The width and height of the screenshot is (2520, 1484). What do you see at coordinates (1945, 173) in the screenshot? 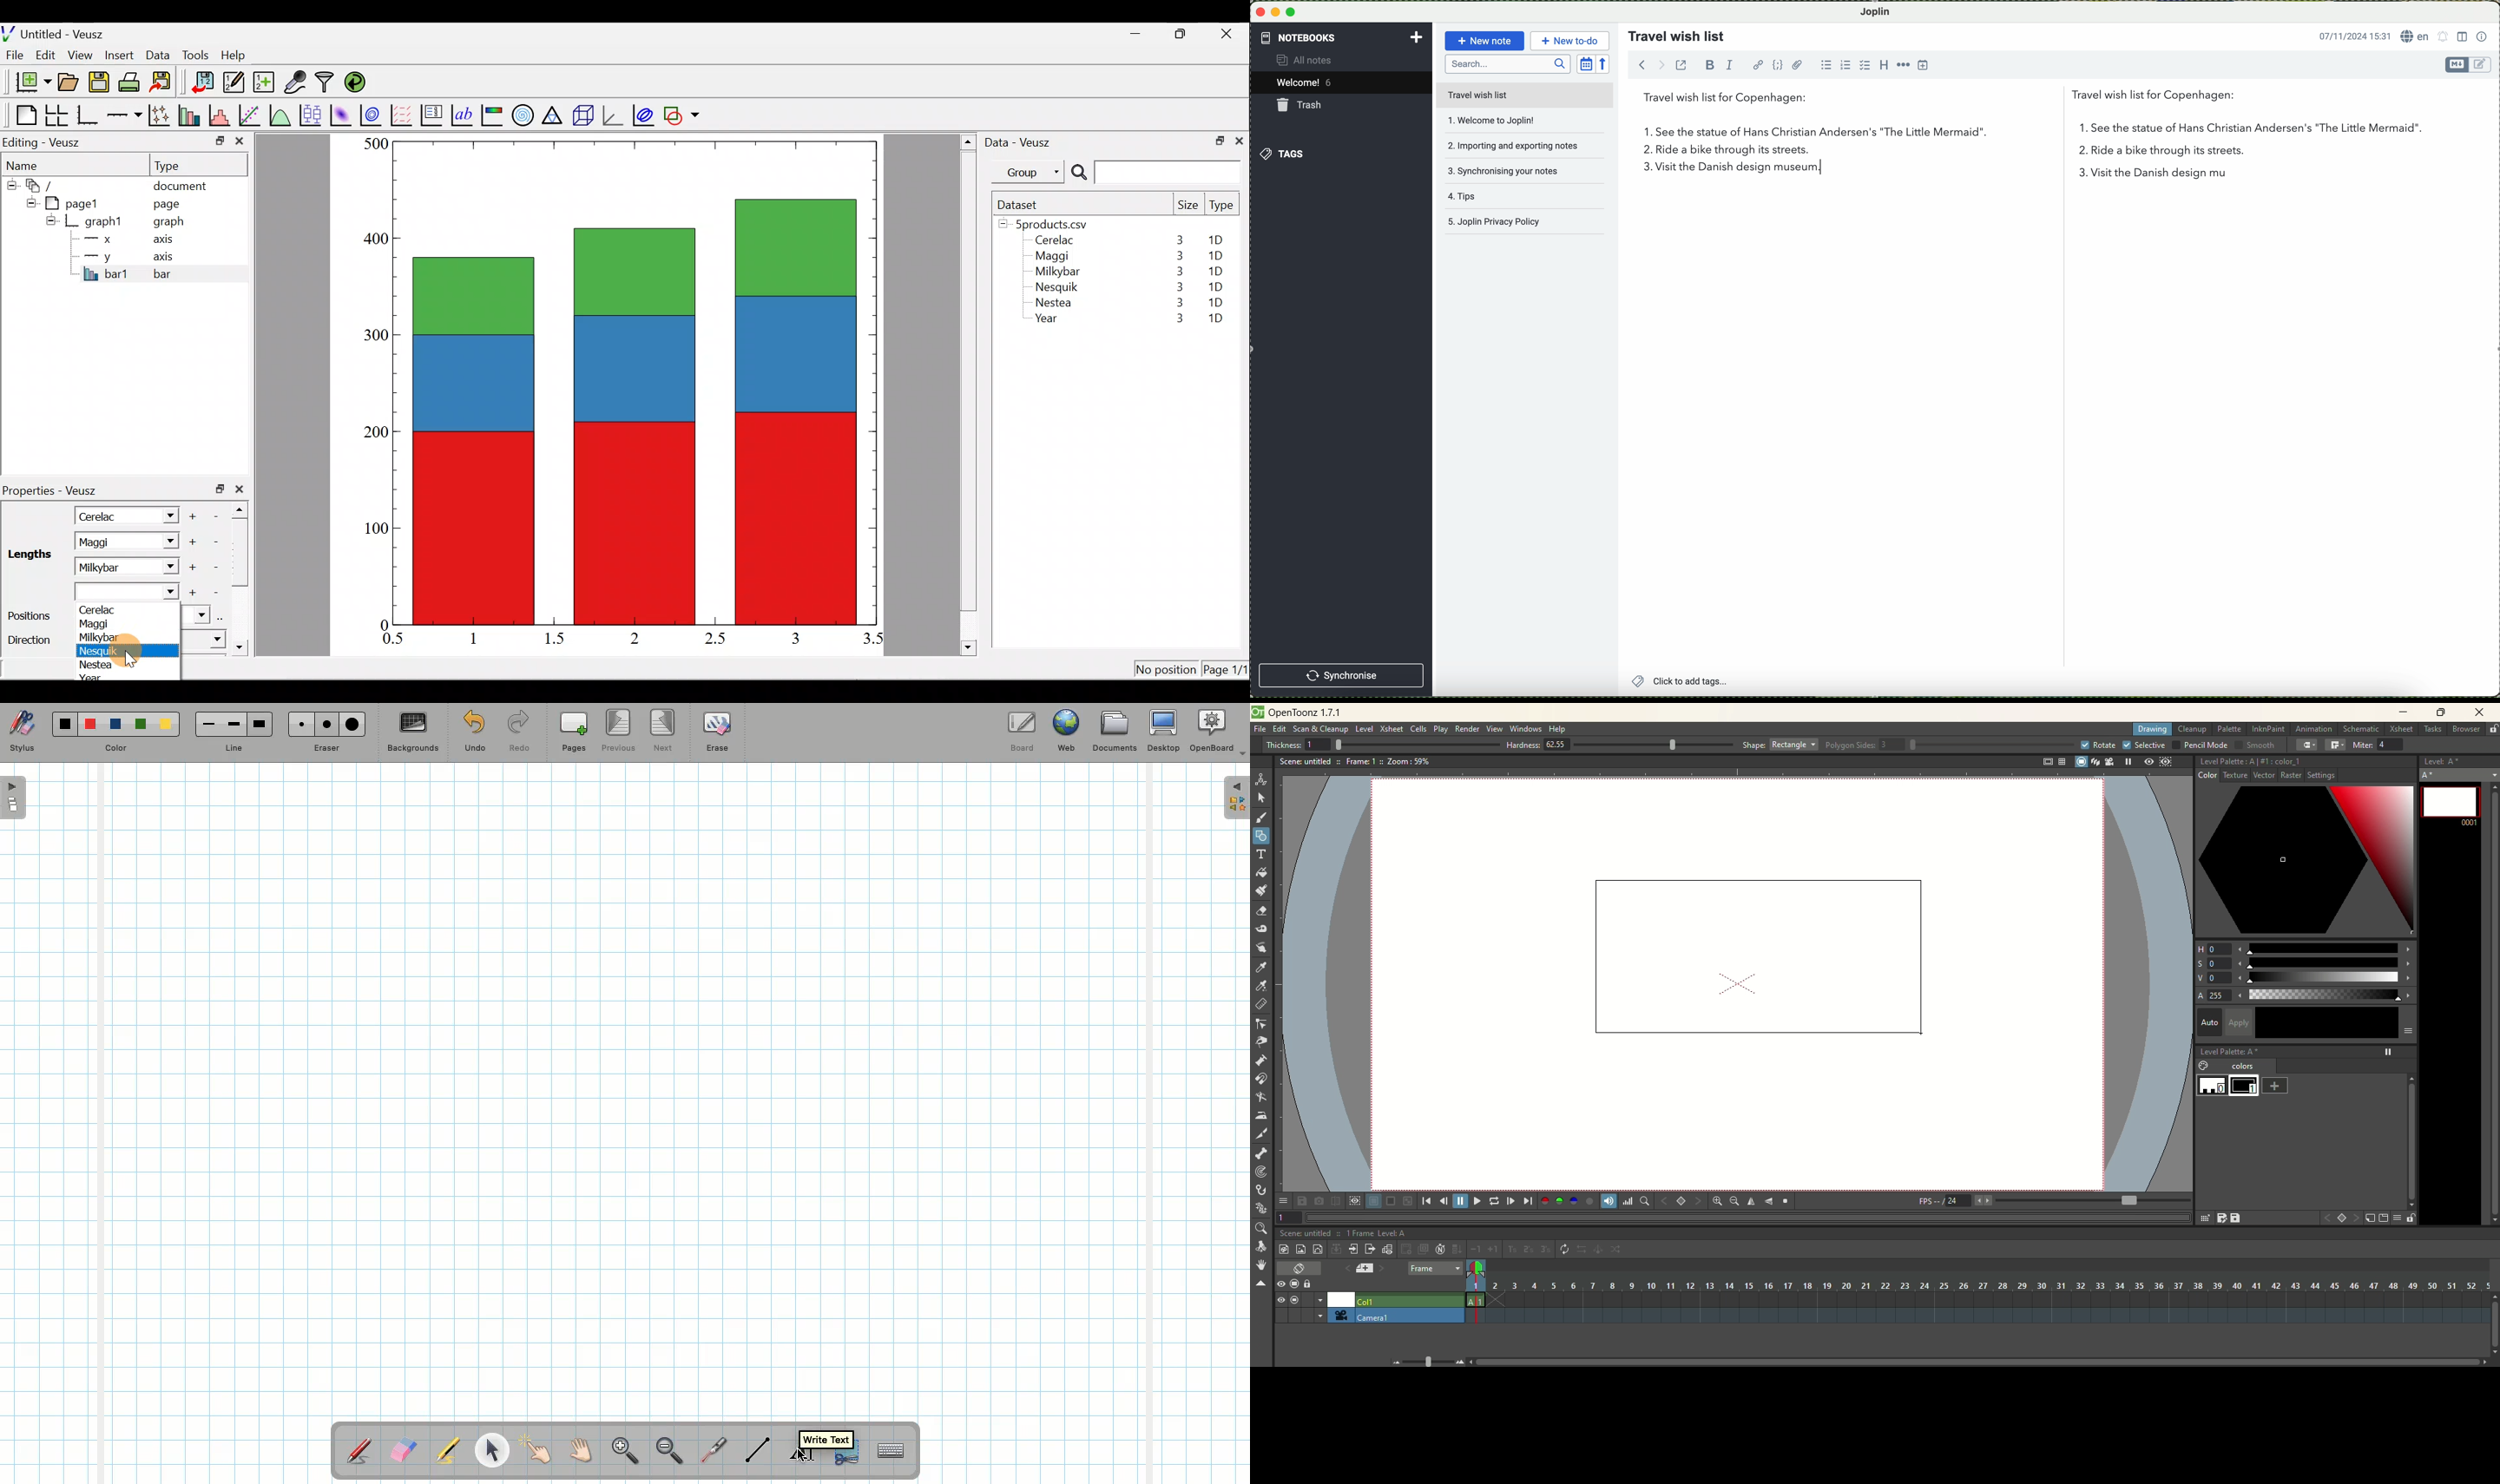
I see `visit the Danish design museum.` at bounding box center [1945, 173].